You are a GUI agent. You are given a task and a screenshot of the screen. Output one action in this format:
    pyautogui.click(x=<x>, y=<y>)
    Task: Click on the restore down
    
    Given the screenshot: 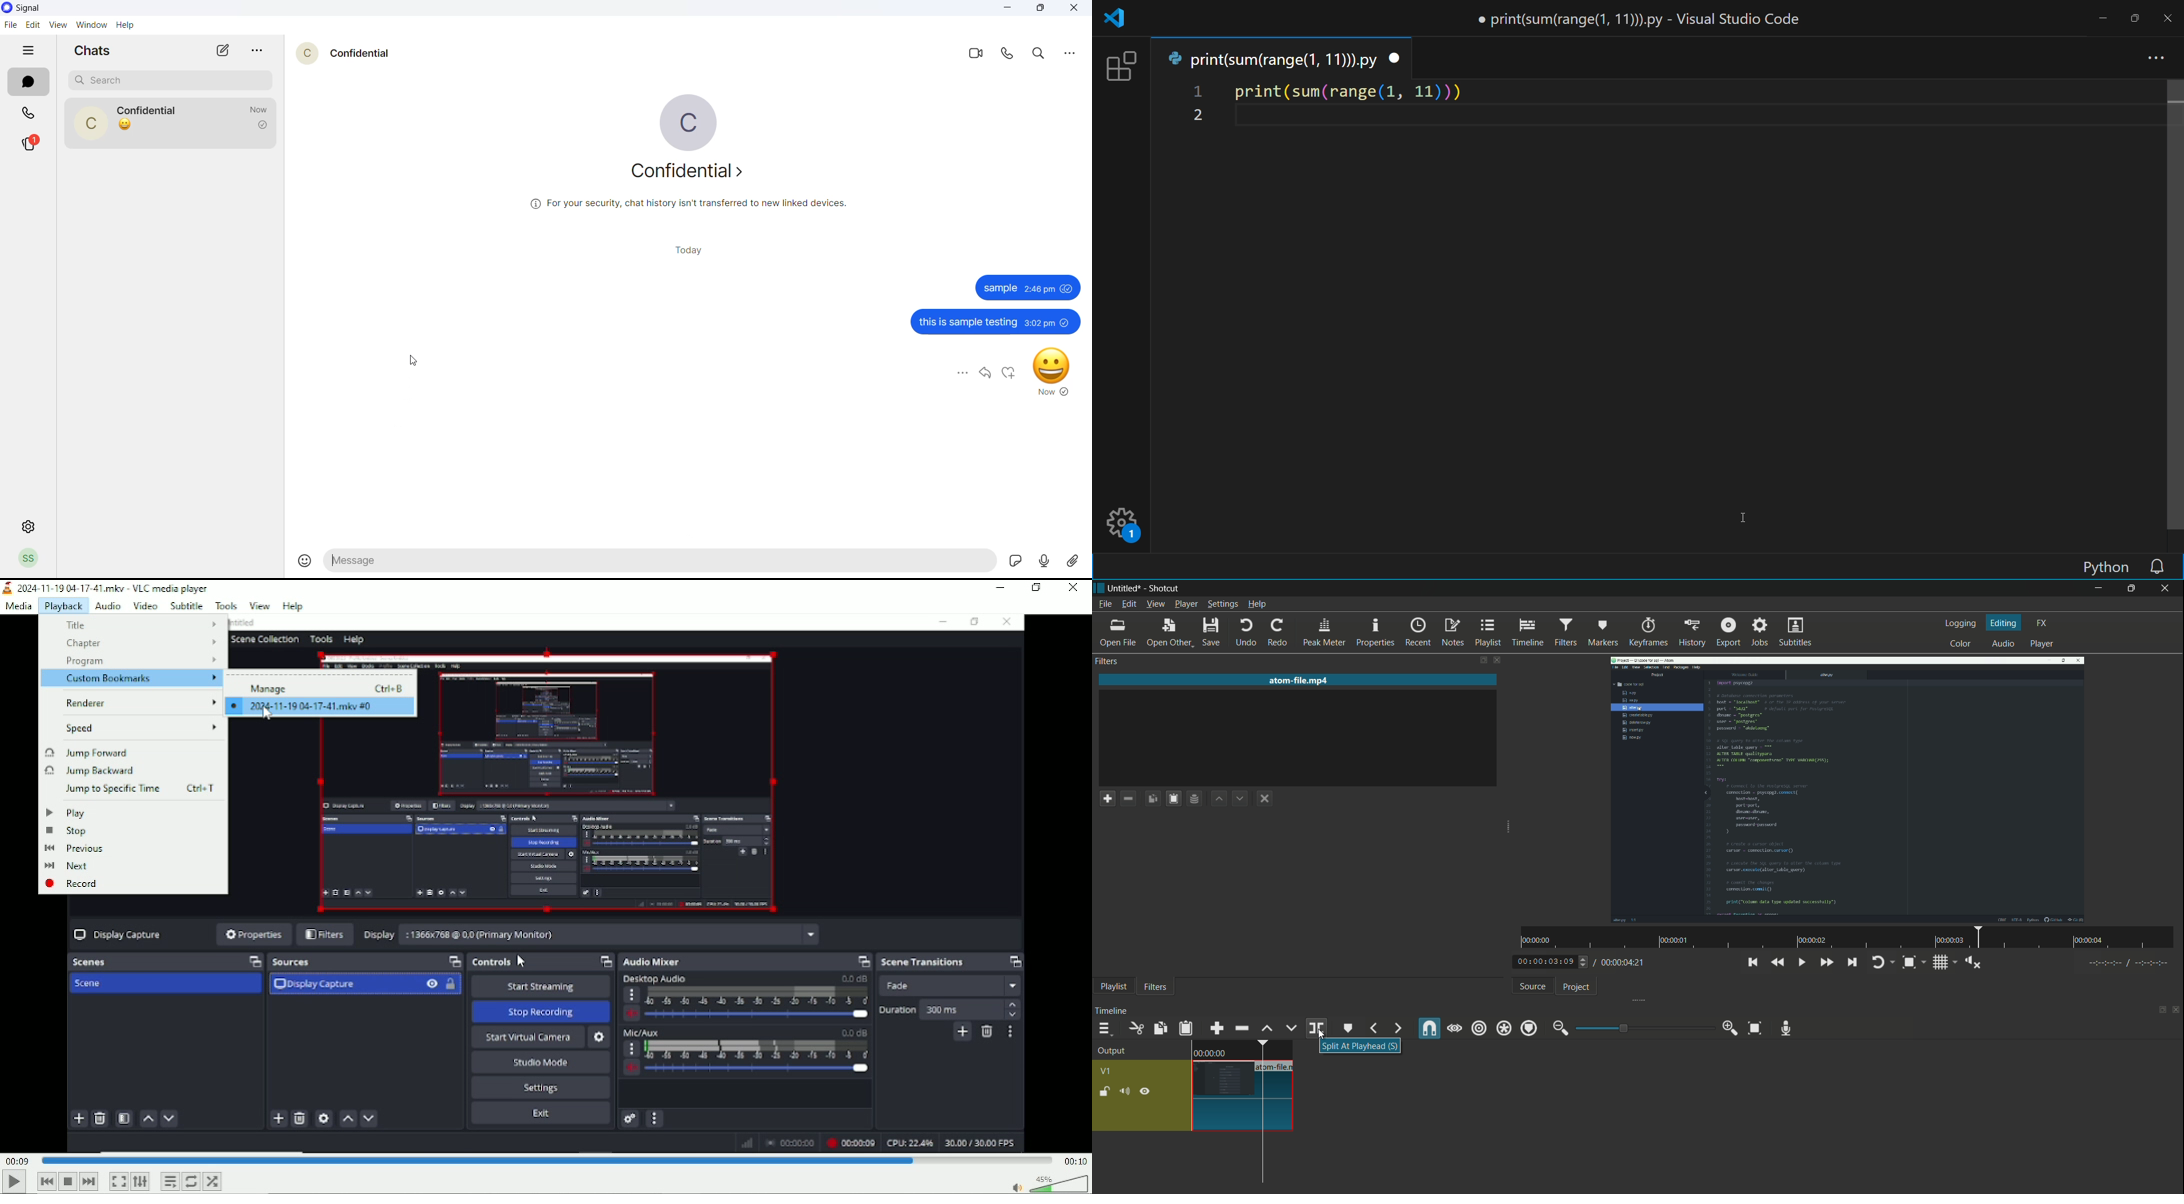 What is the action you would take?
    pyautogui.click(x=1036, y=588)
    